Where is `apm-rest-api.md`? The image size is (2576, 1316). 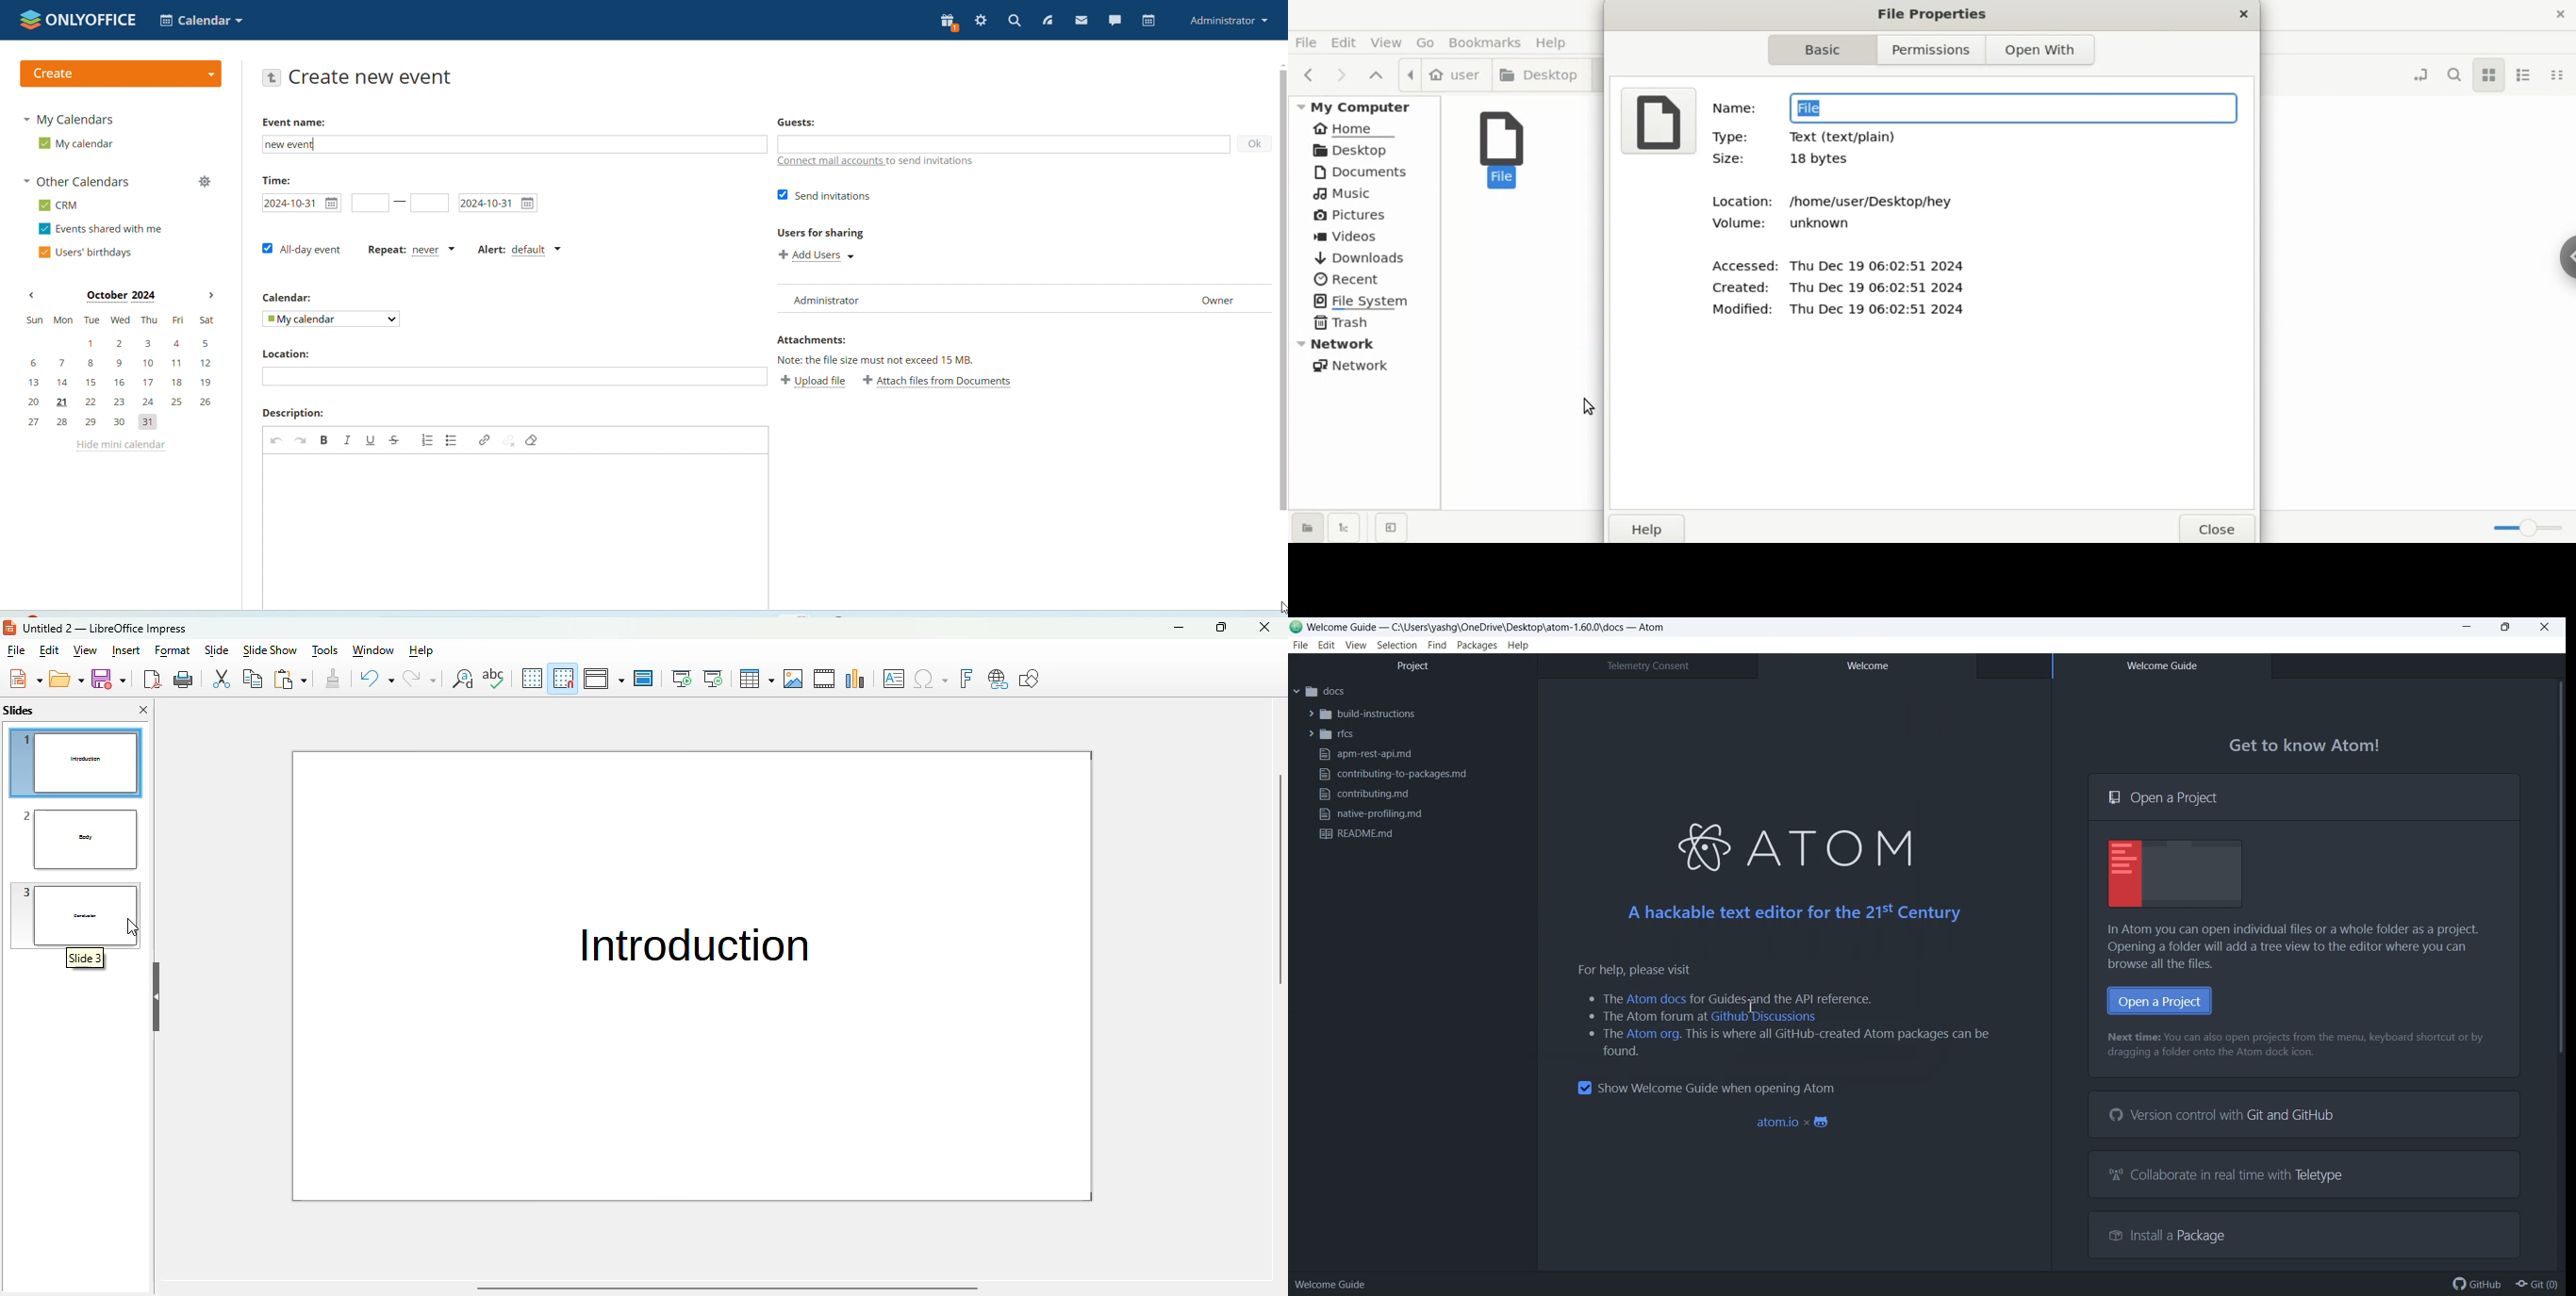
apm-rest-api.md is located at coordinates (1365, 754).